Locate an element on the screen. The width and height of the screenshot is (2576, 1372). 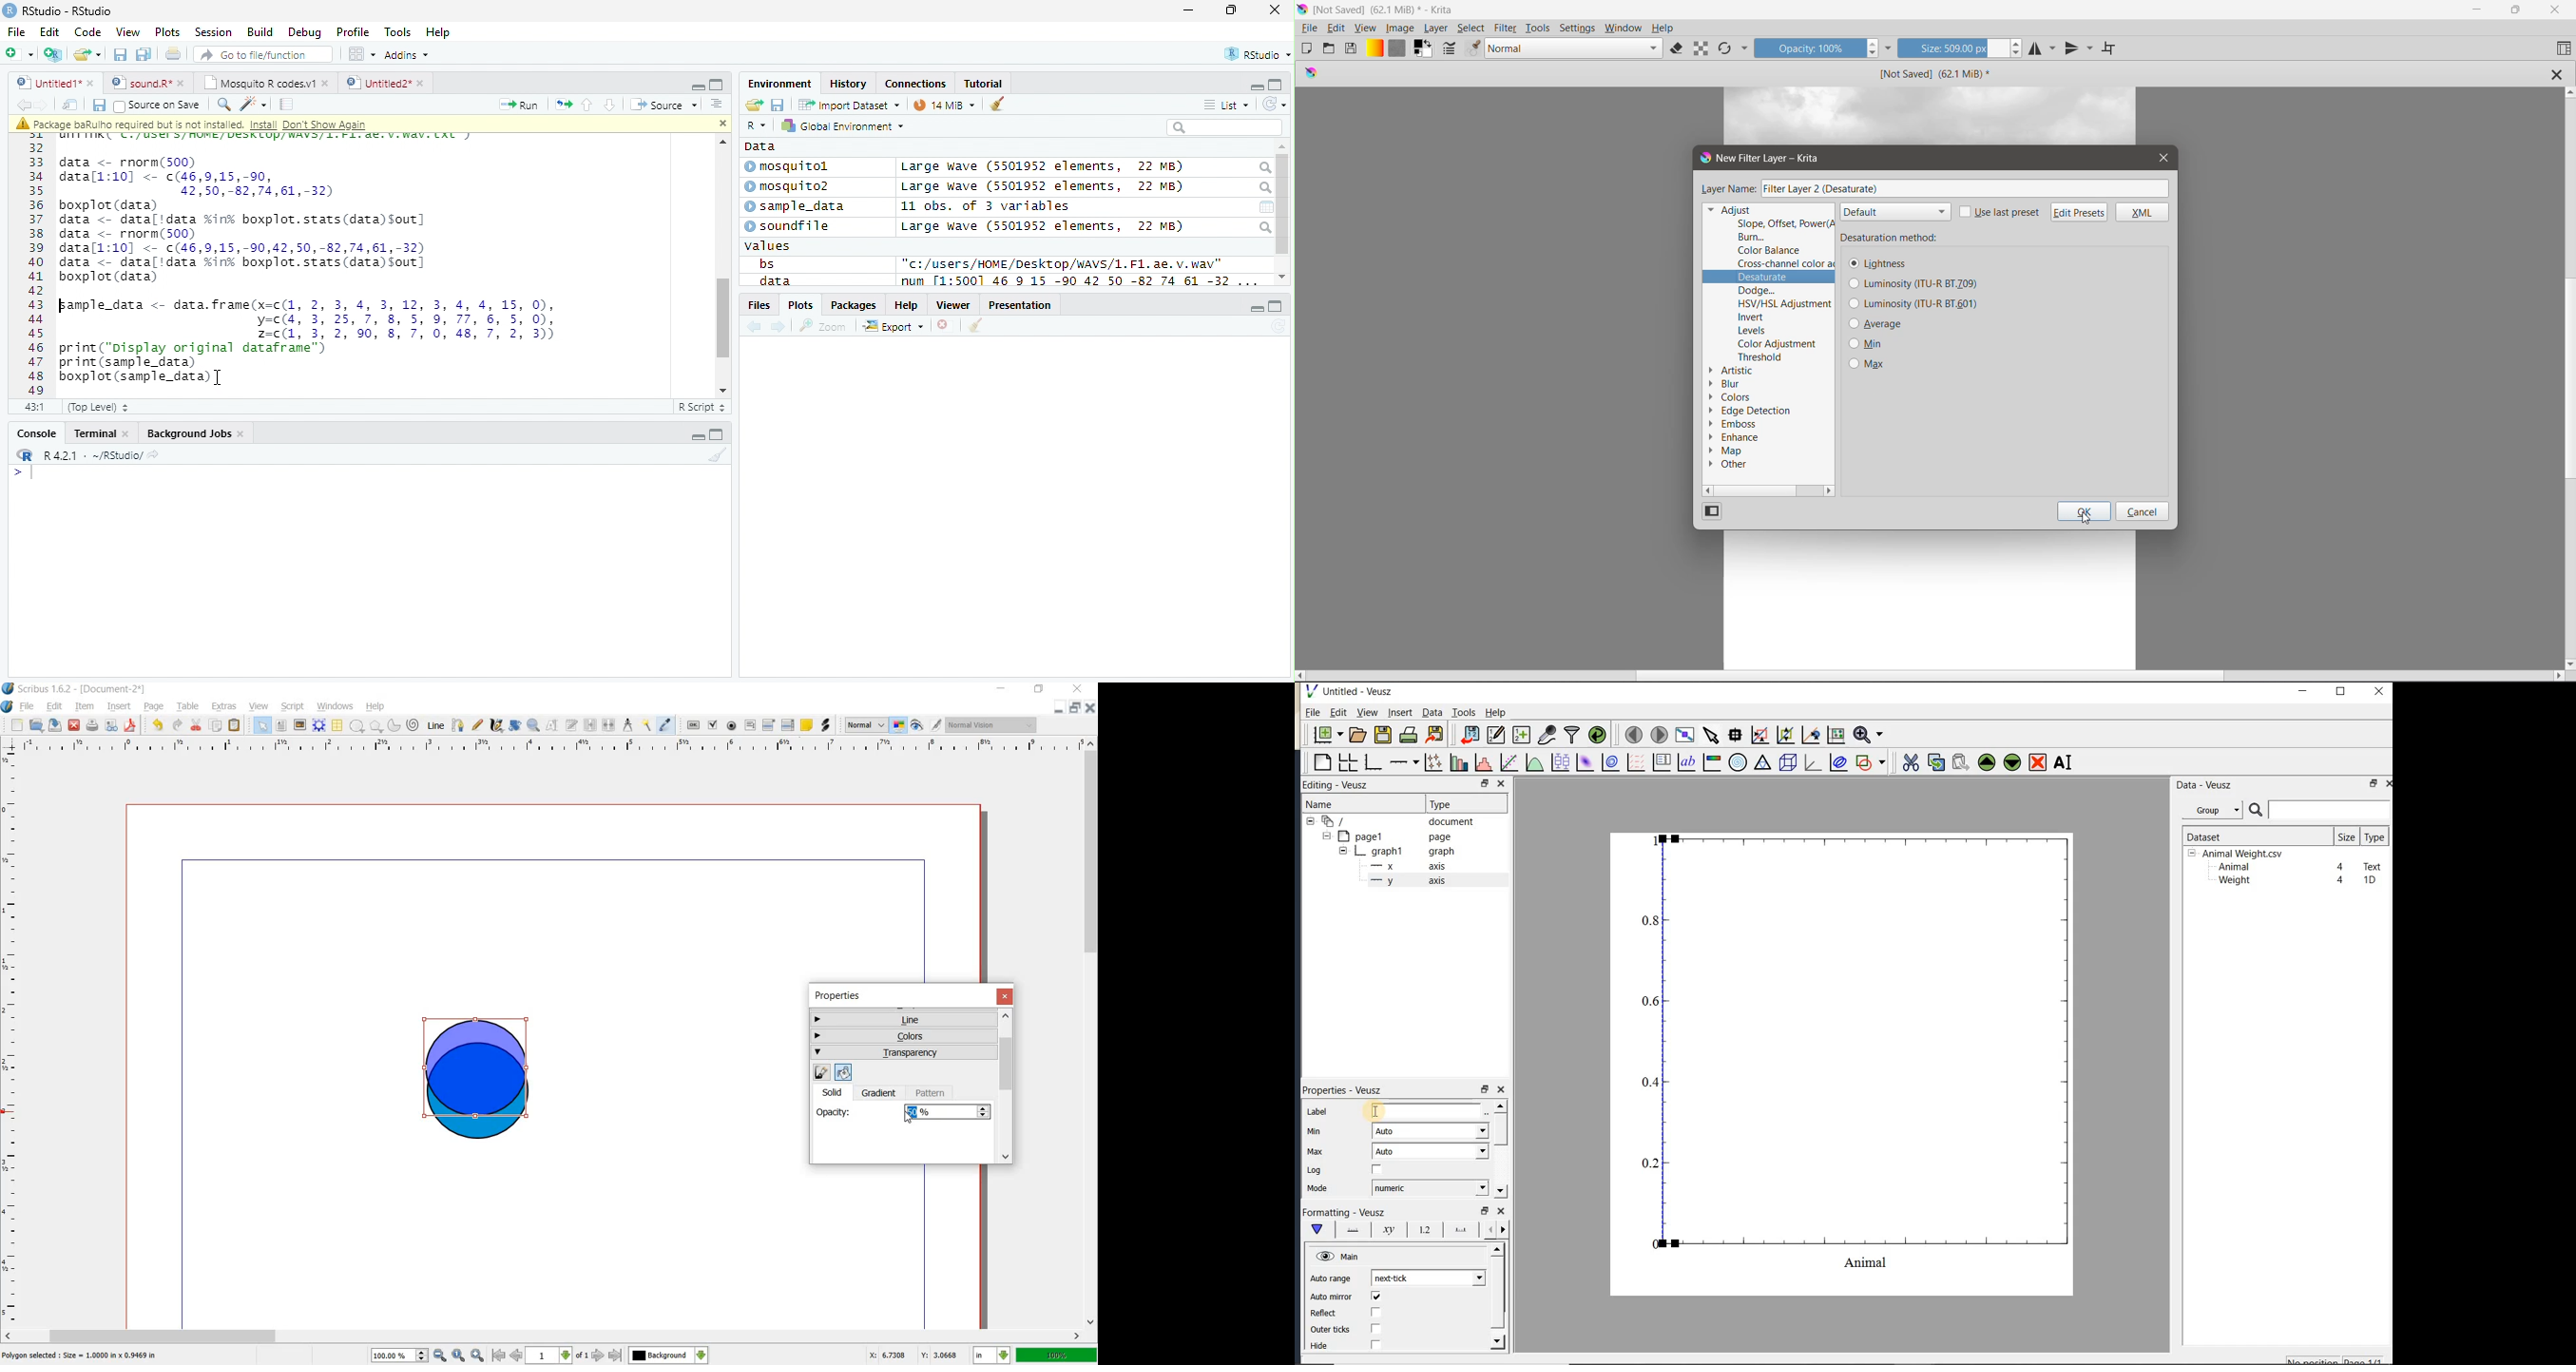
undo is located at coordinates (159, 726).